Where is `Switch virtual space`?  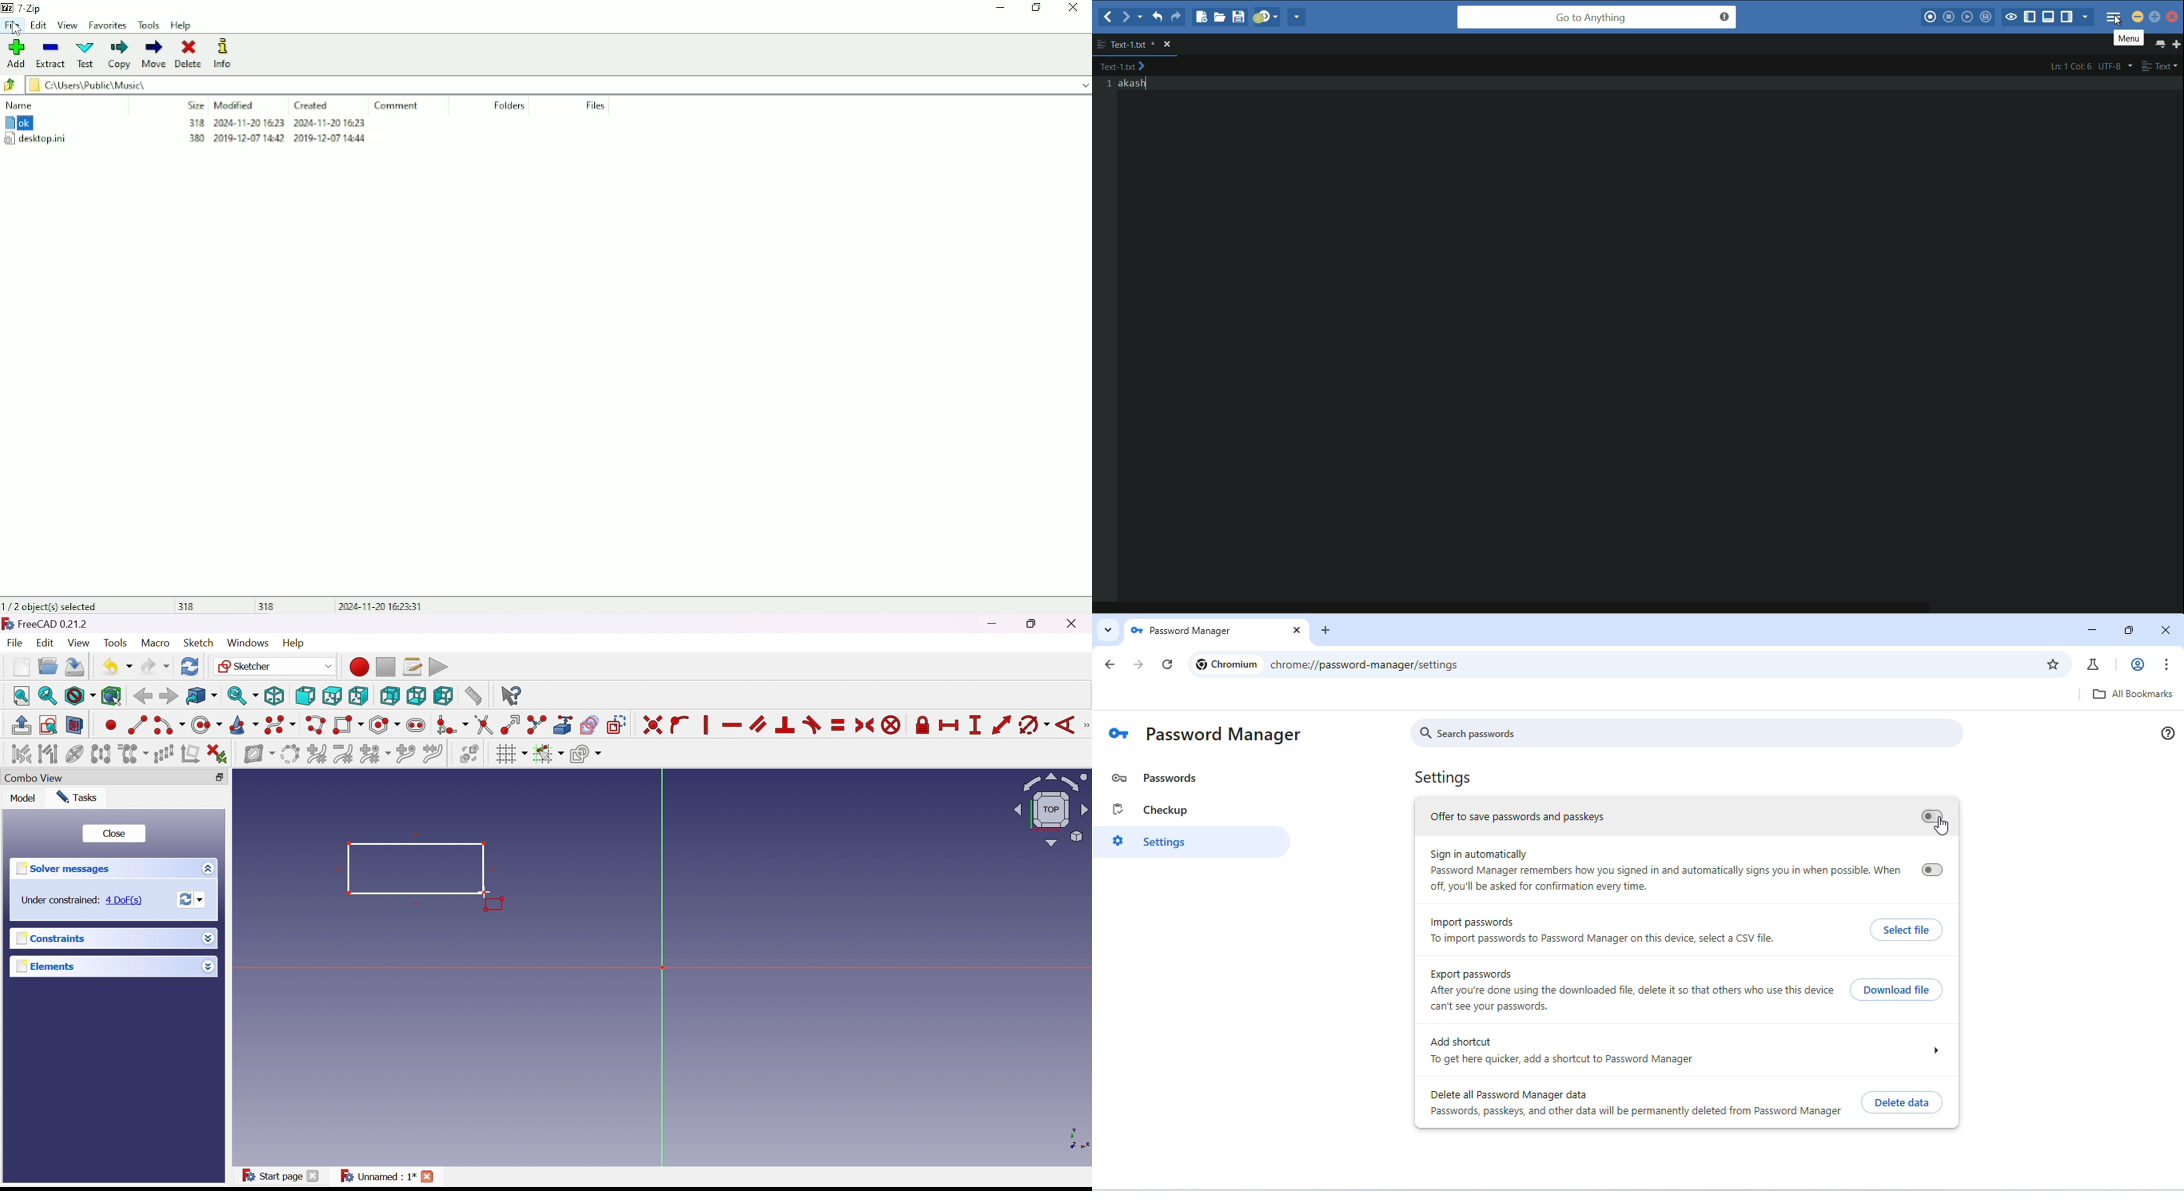
Switch virtual space is located at coordinates (471, 754).